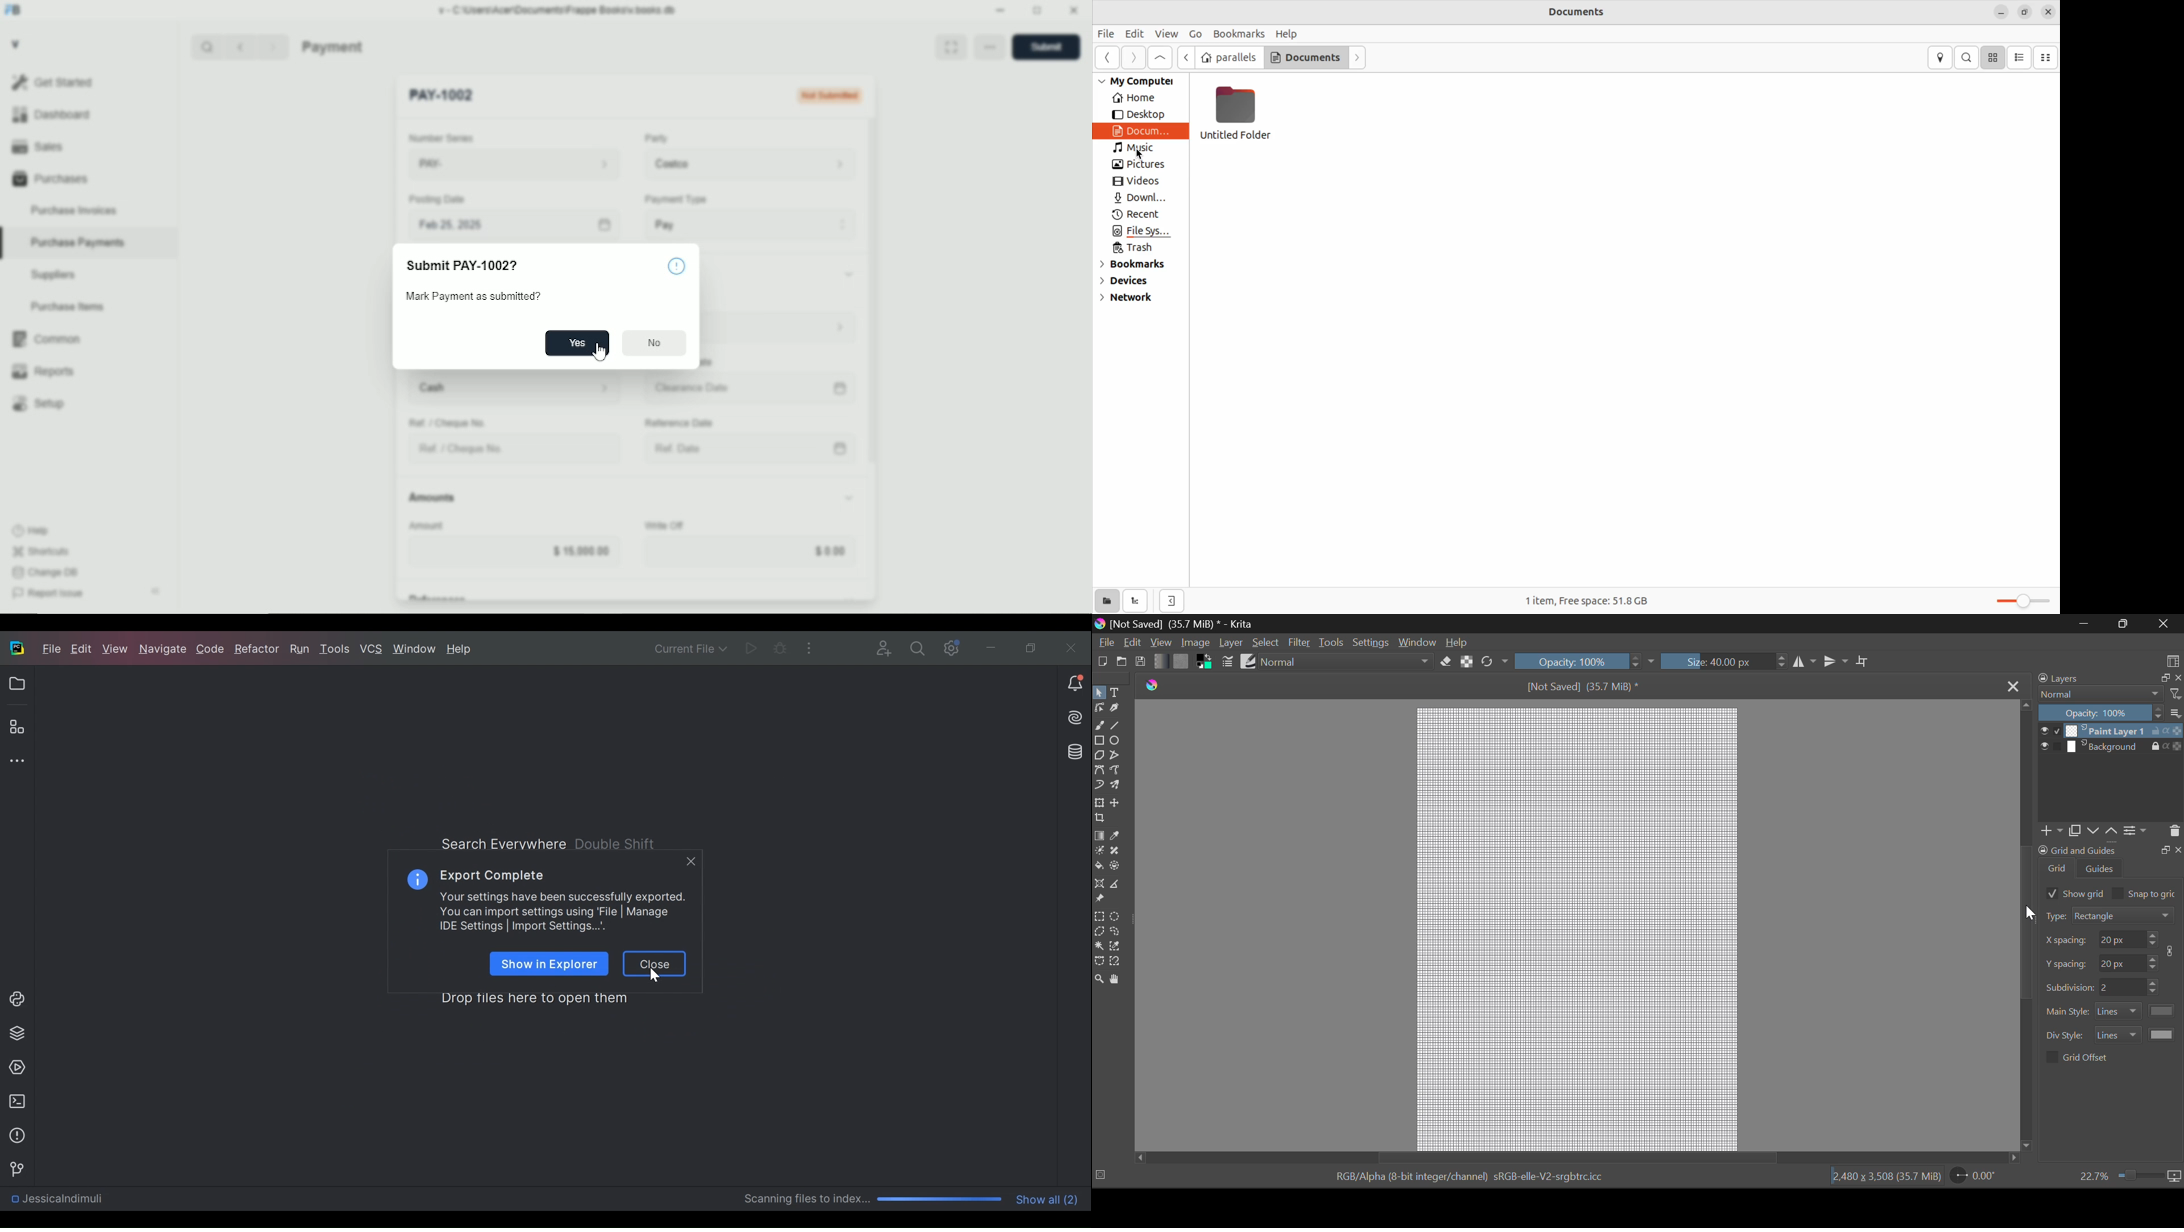  Describe the element at coordinates (1139, 131) in the screenshot. I see `Document` at that location.